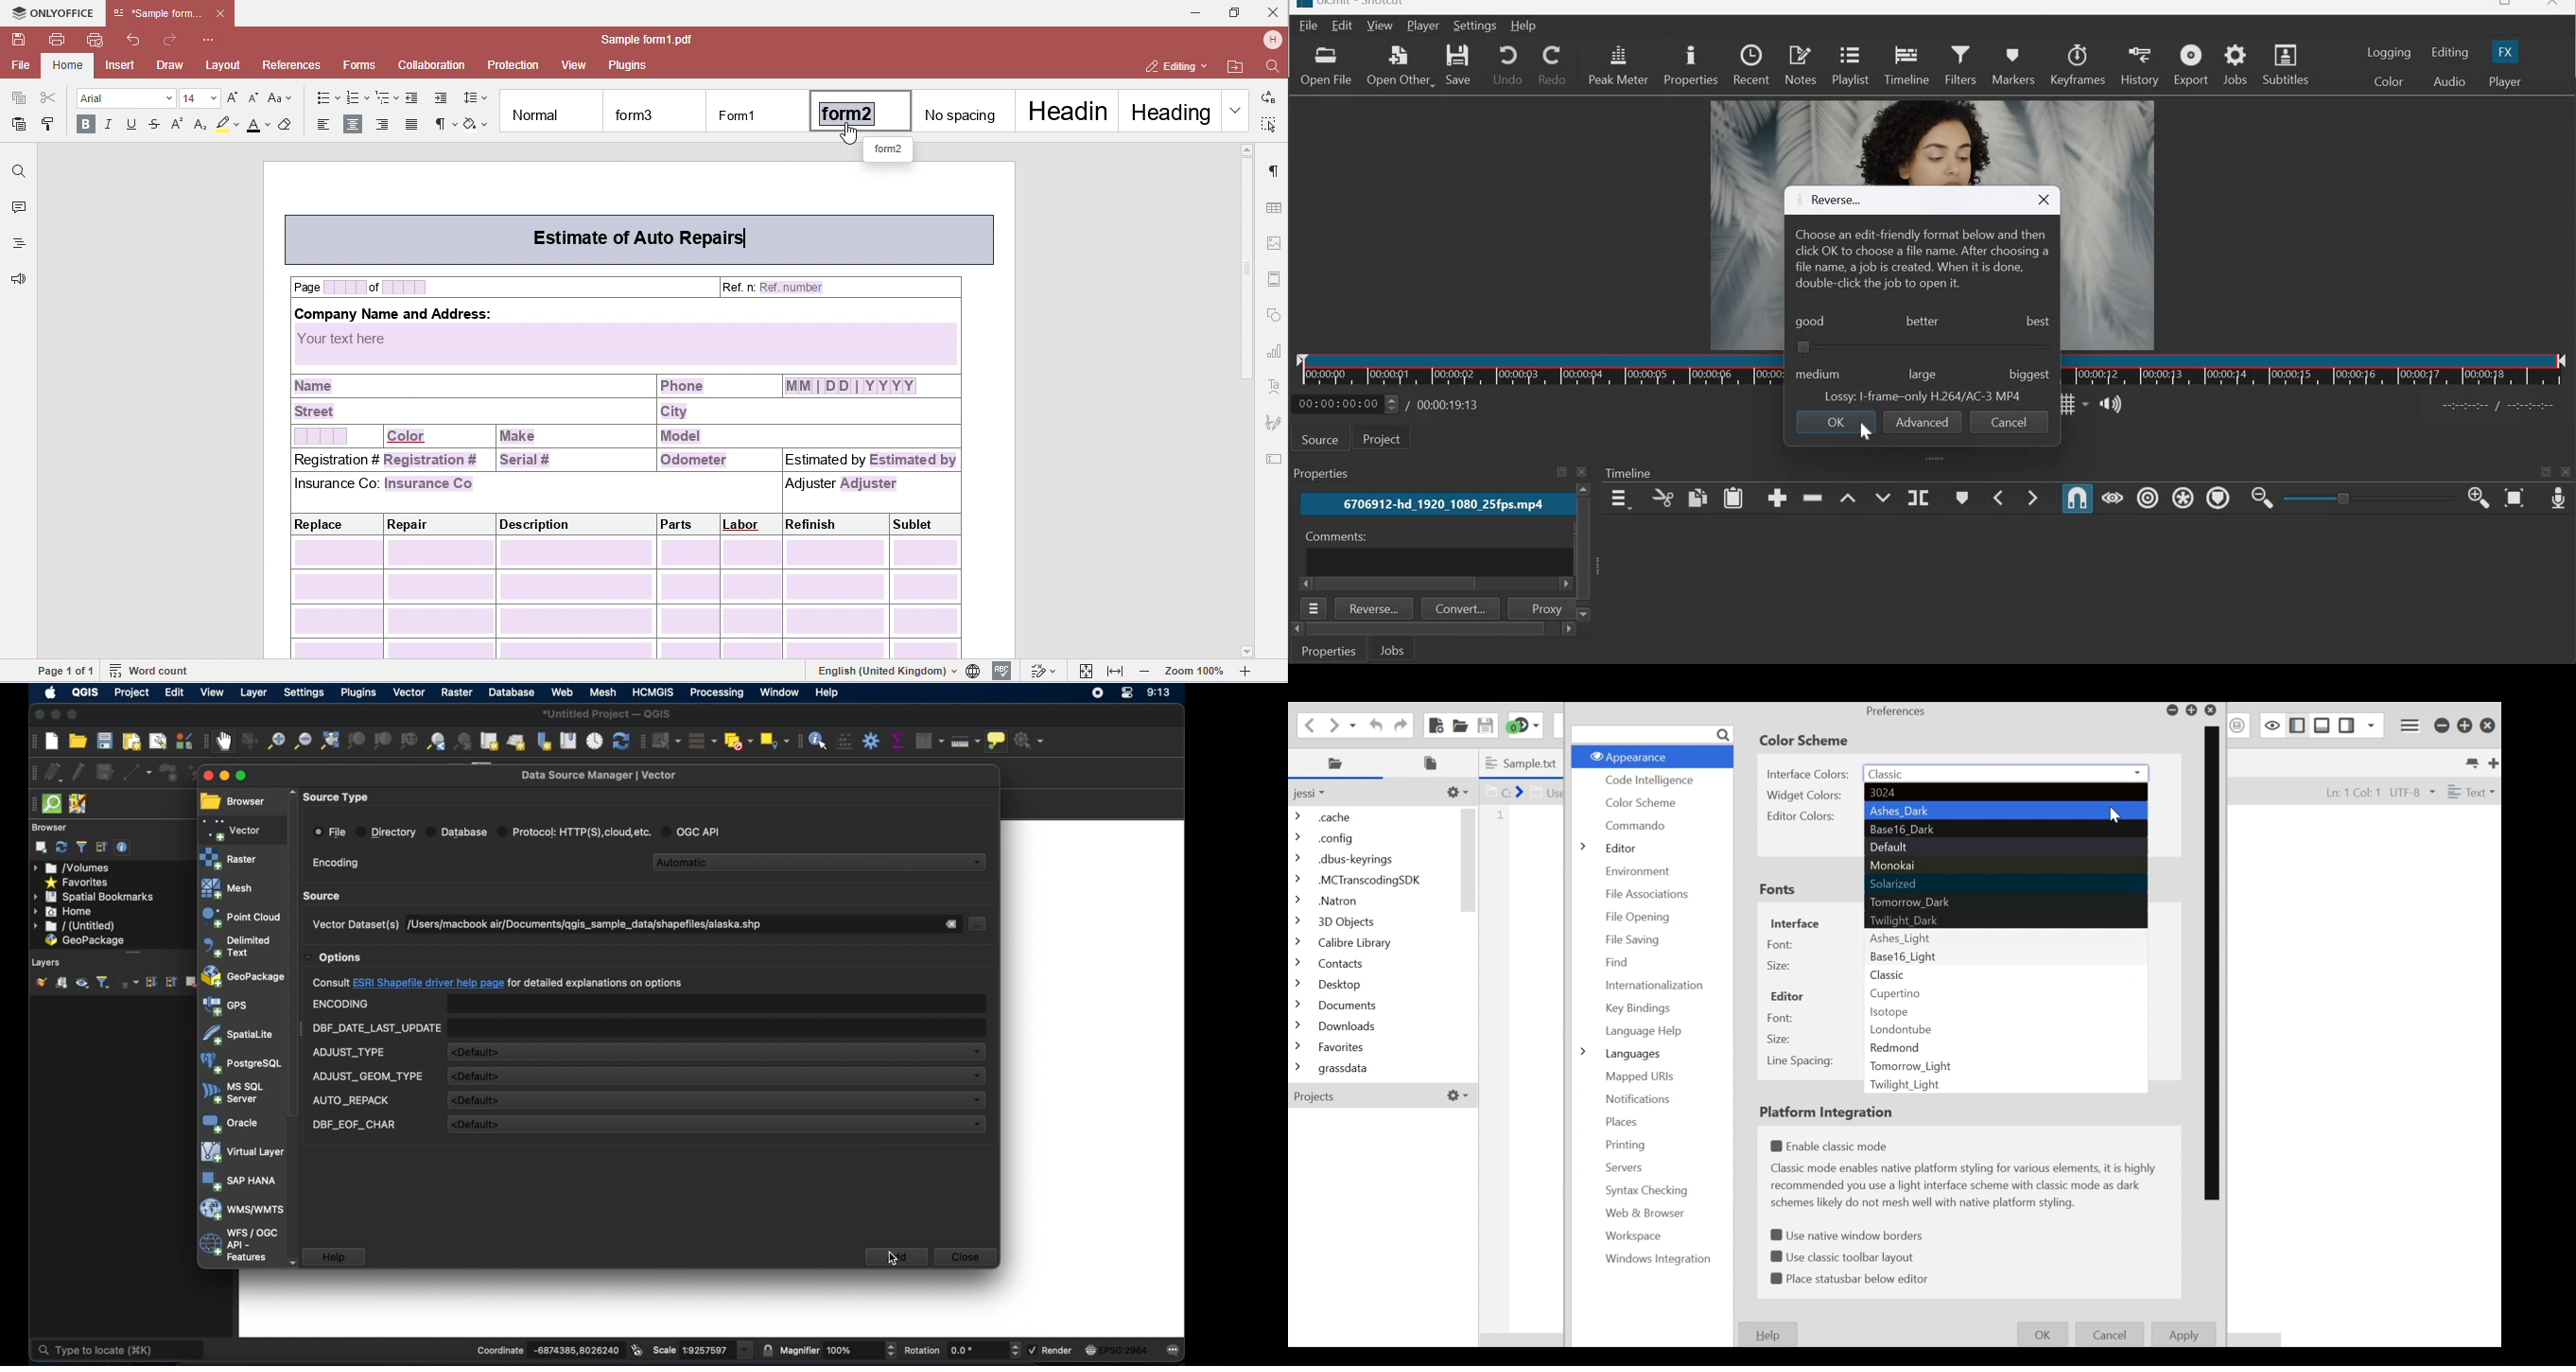  Describe the element at coordinates (776, 741) in the screenshot. I see `select by location` at that location.